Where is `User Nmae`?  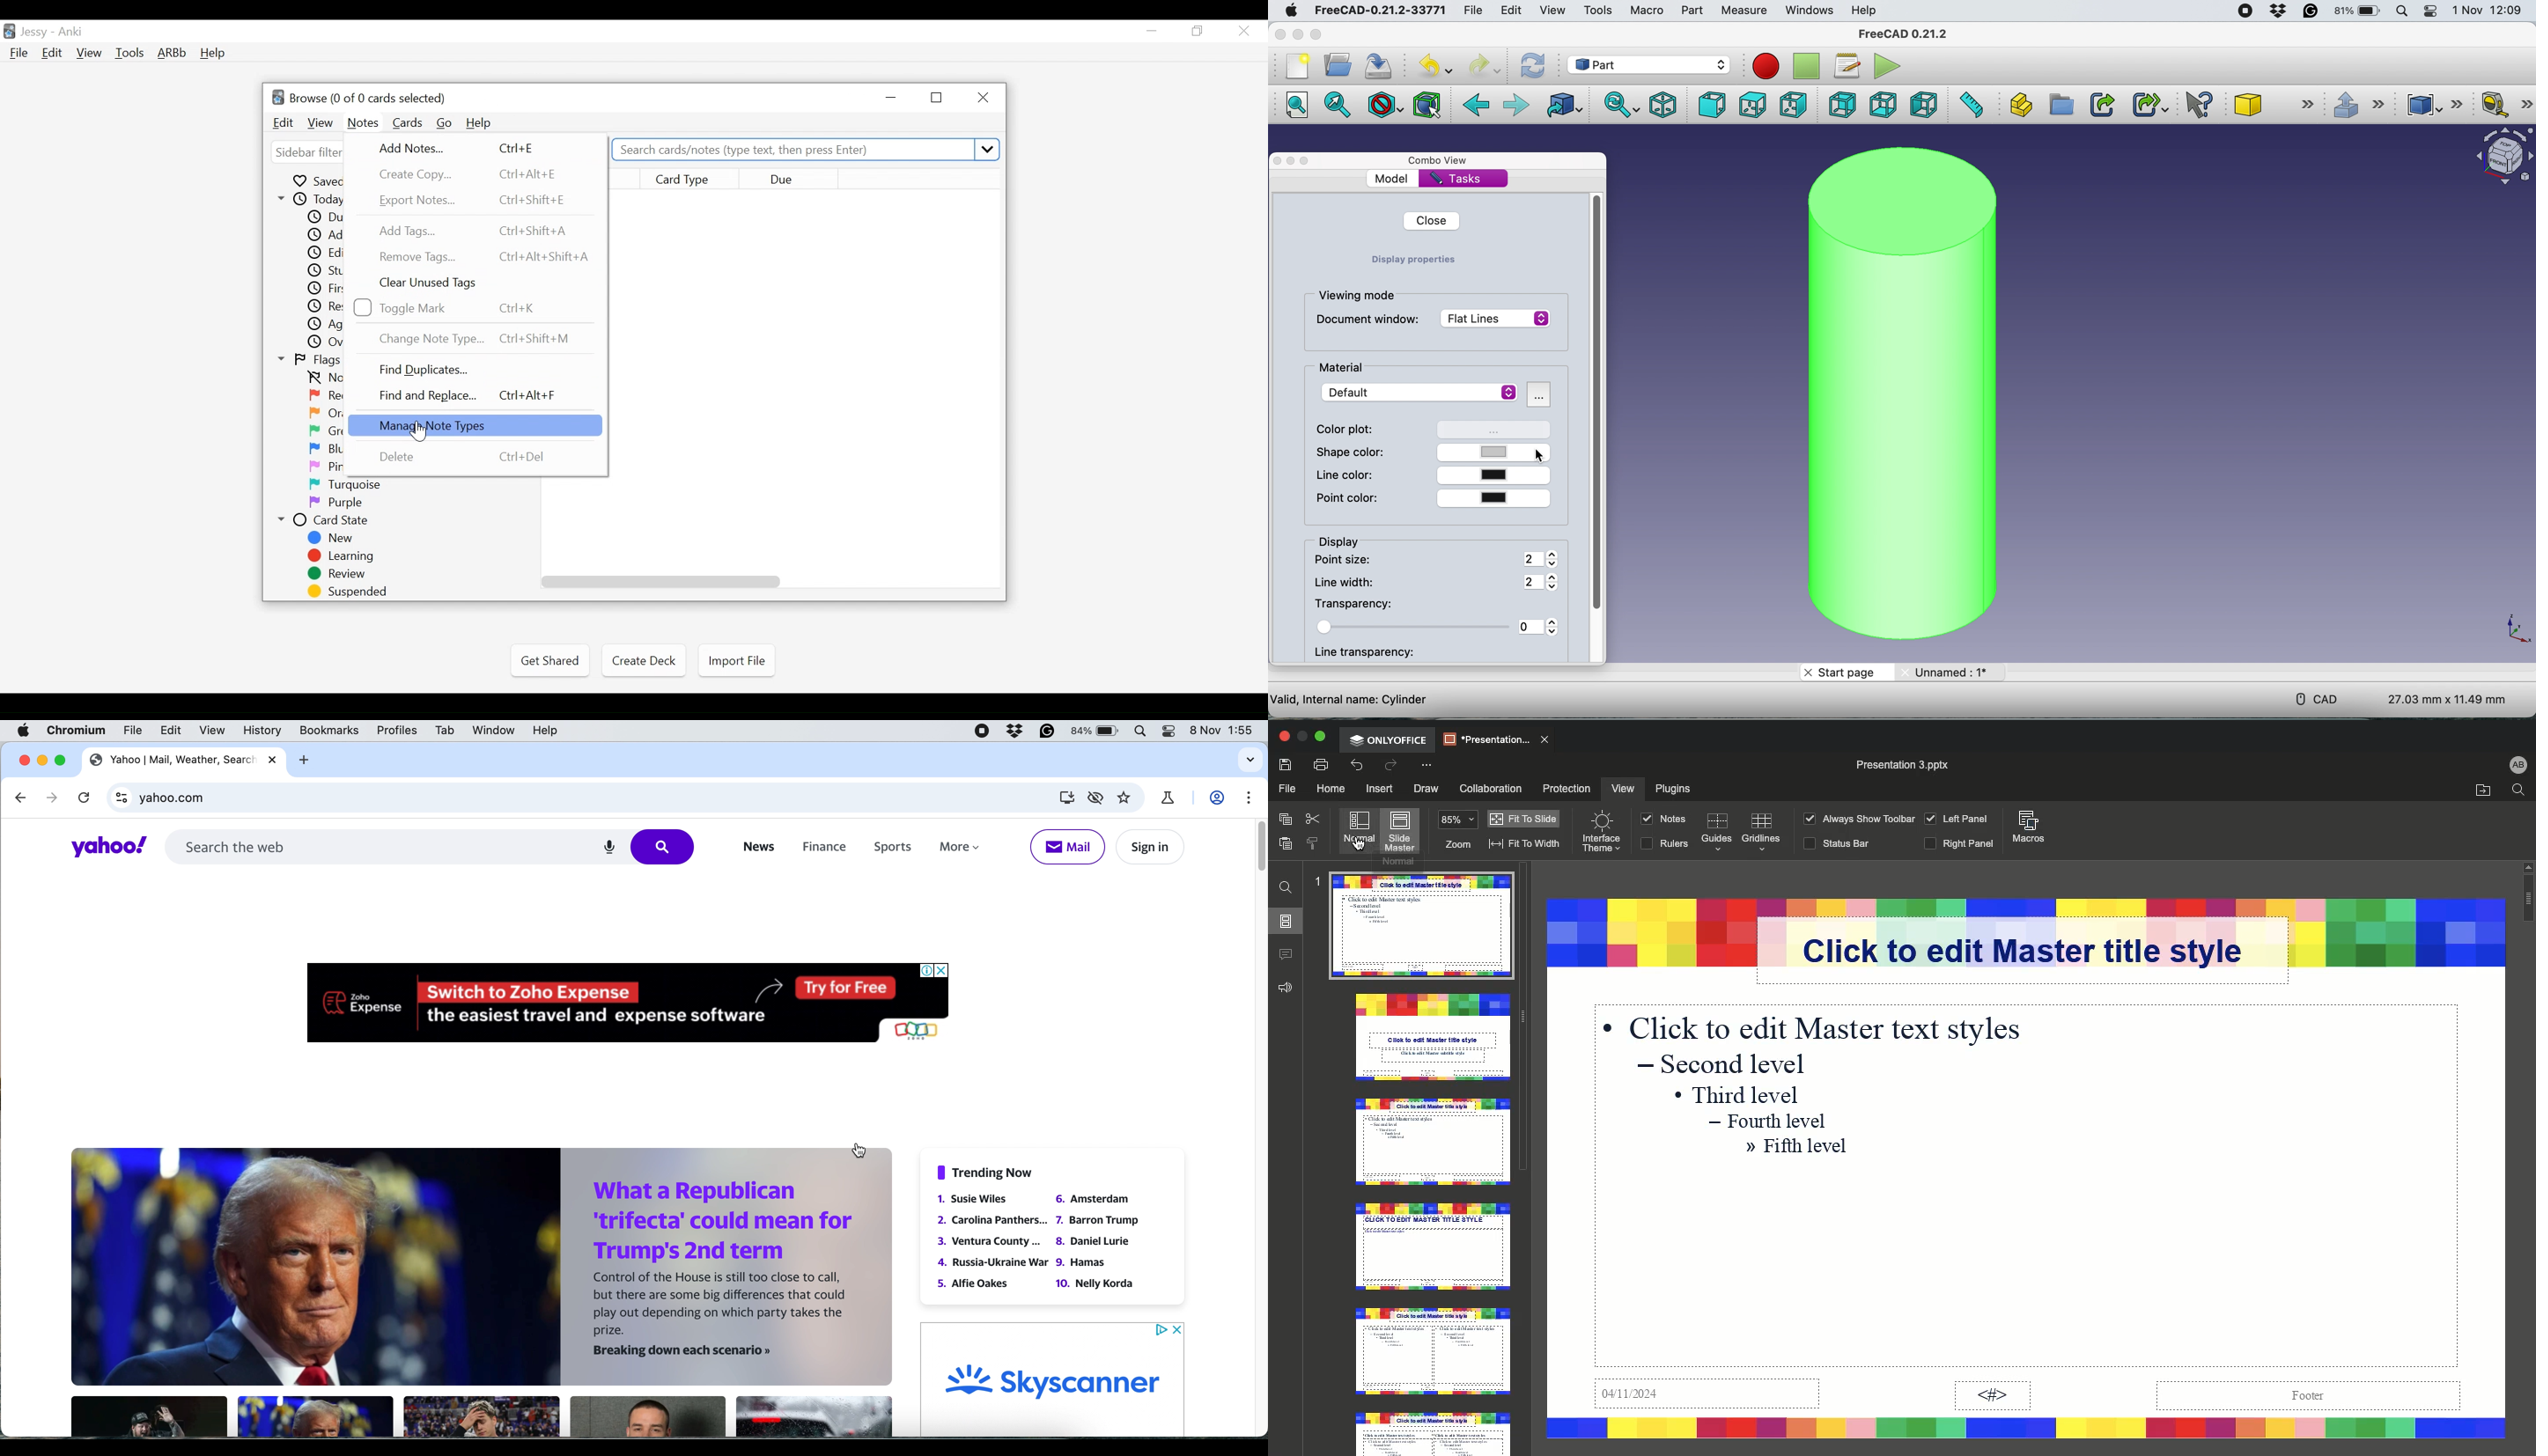
User Nmae is located at coordinates (36, 32).